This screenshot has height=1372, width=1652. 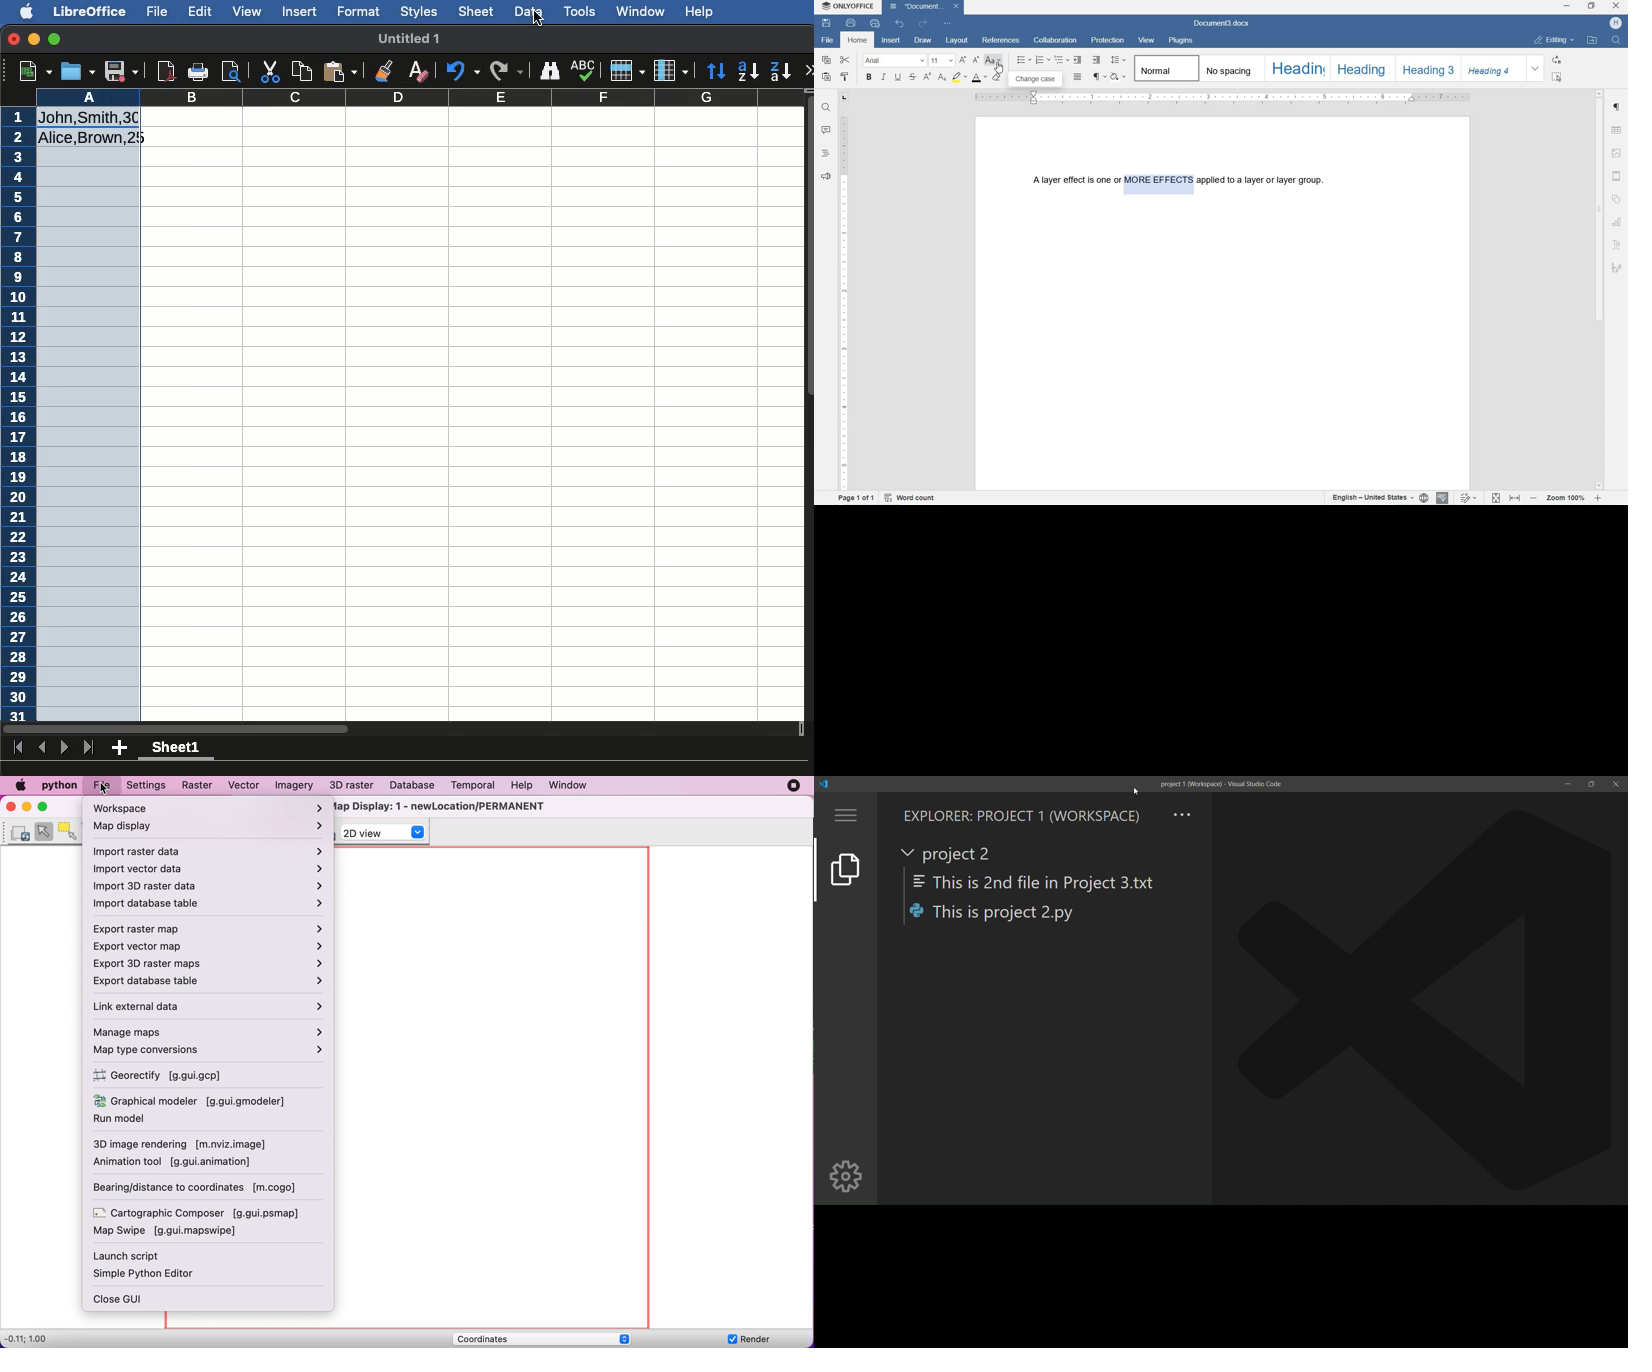 I want to click on Paste, so click(x=342, y=72).